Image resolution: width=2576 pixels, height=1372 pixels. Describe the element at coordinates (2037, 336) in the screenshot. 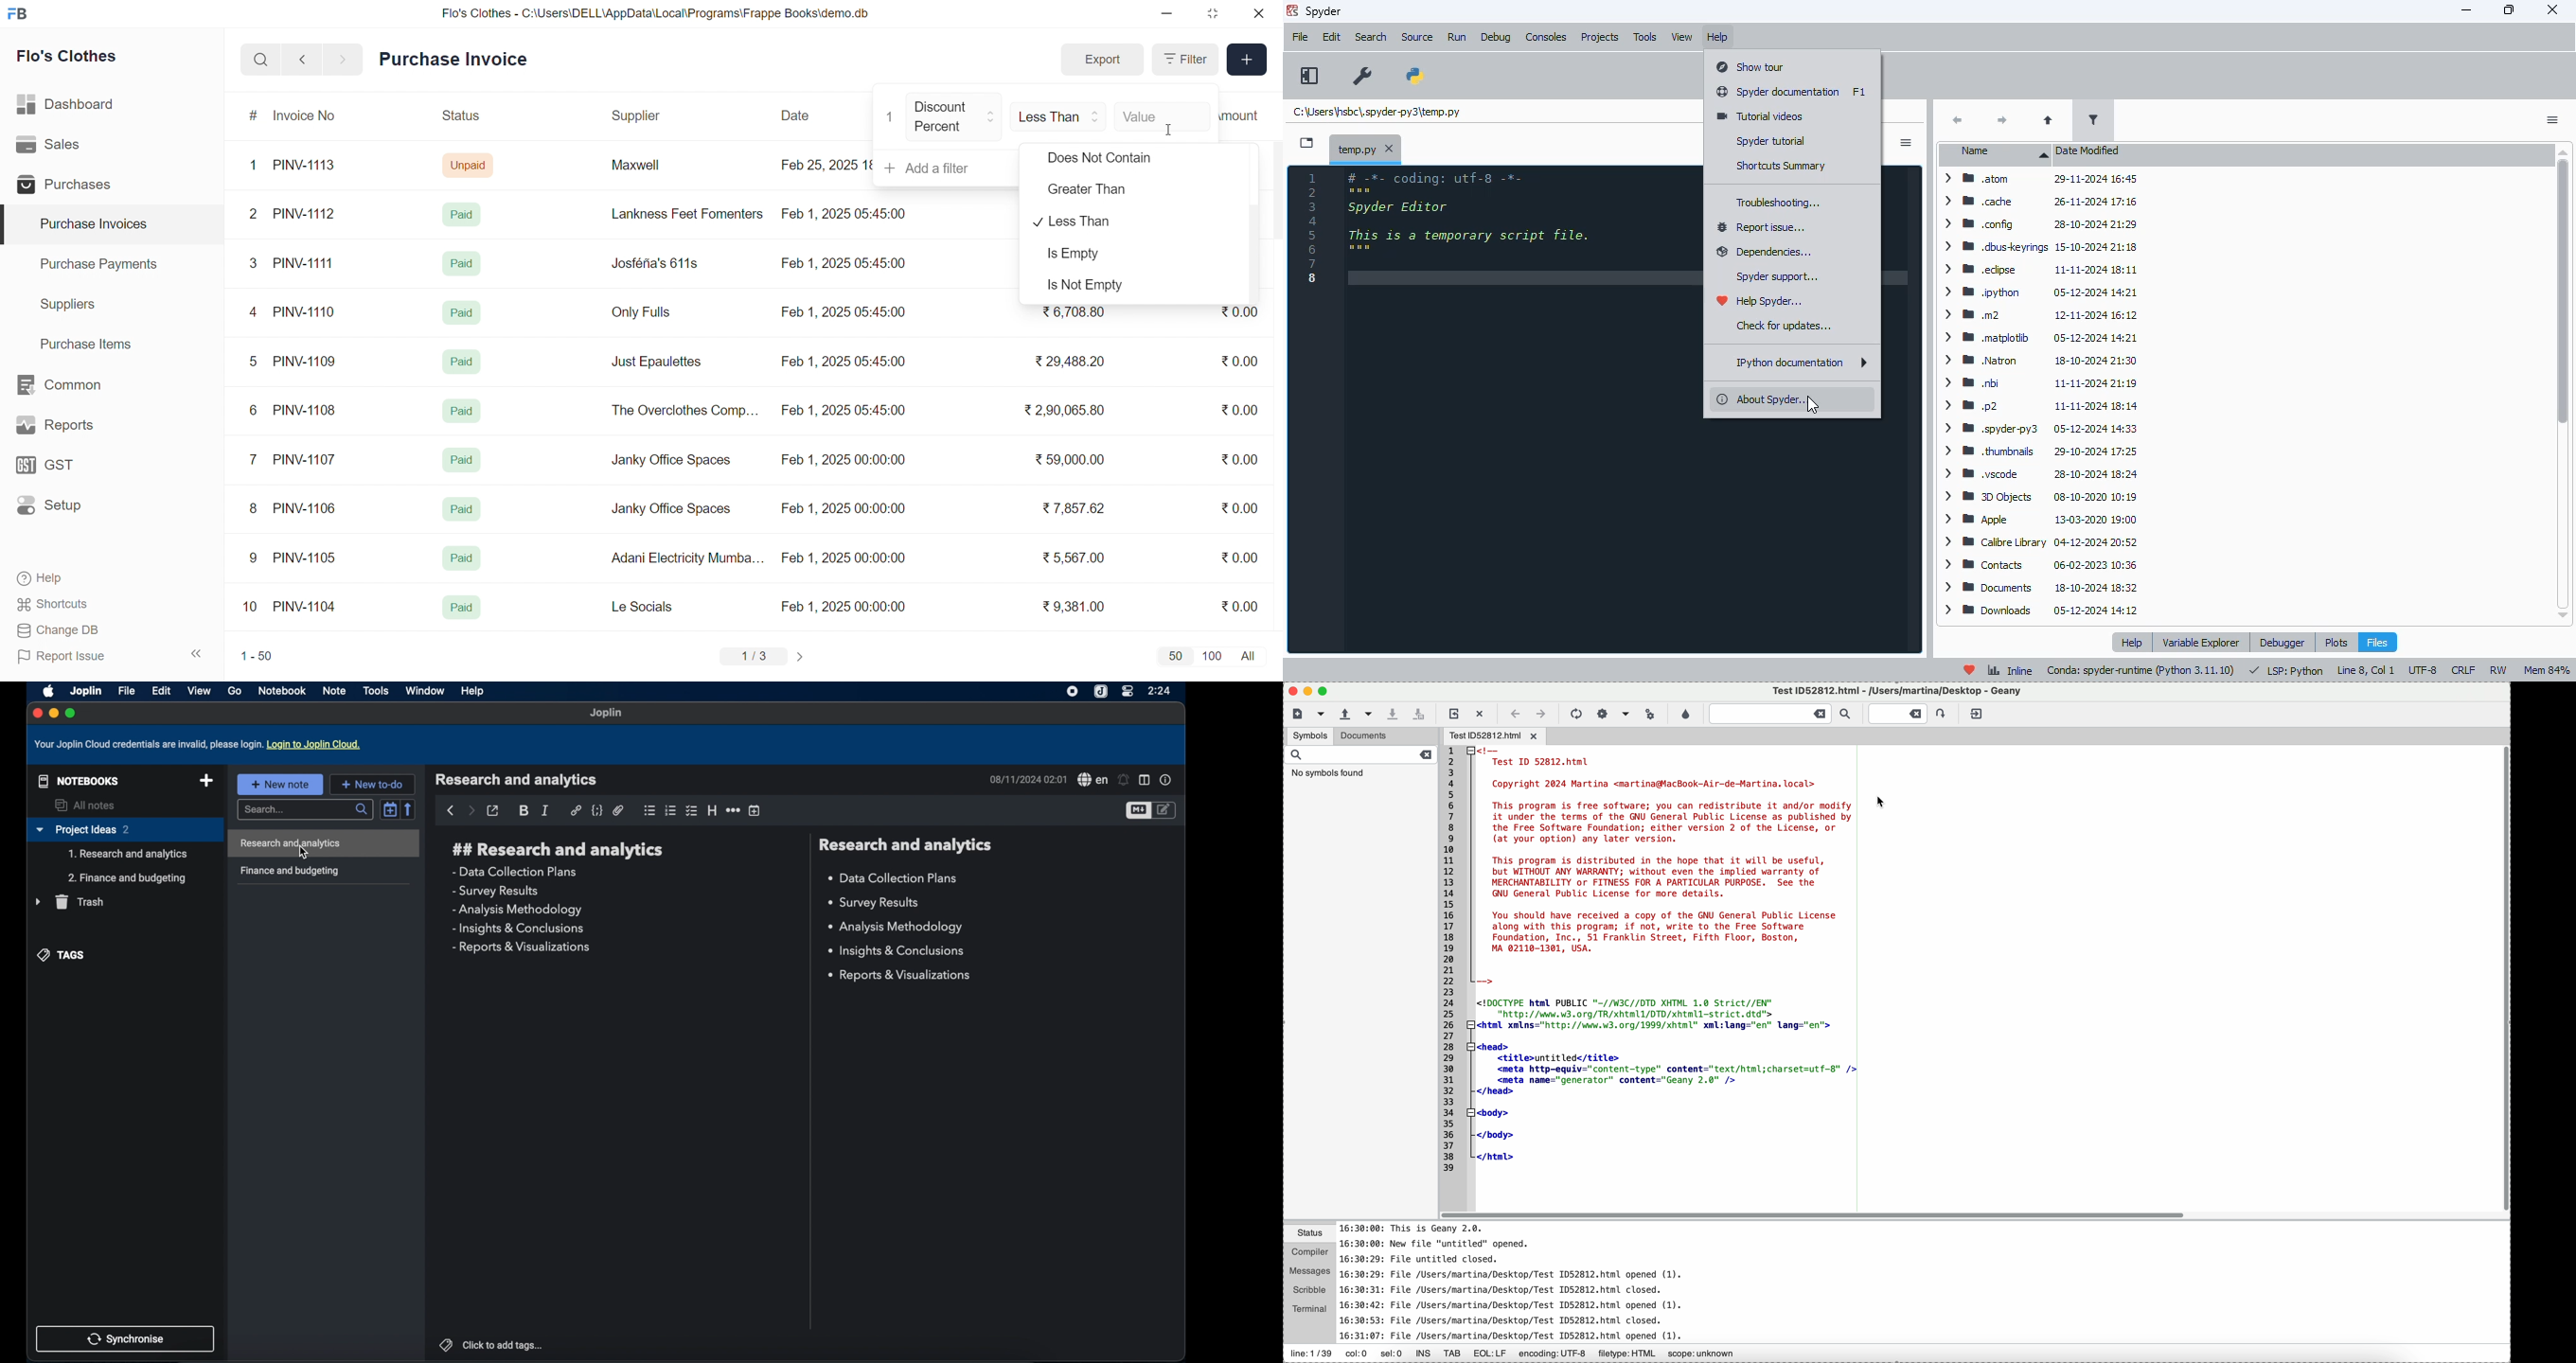

I see `> BM .matplotib 05-12-2024 14:21` at that location.